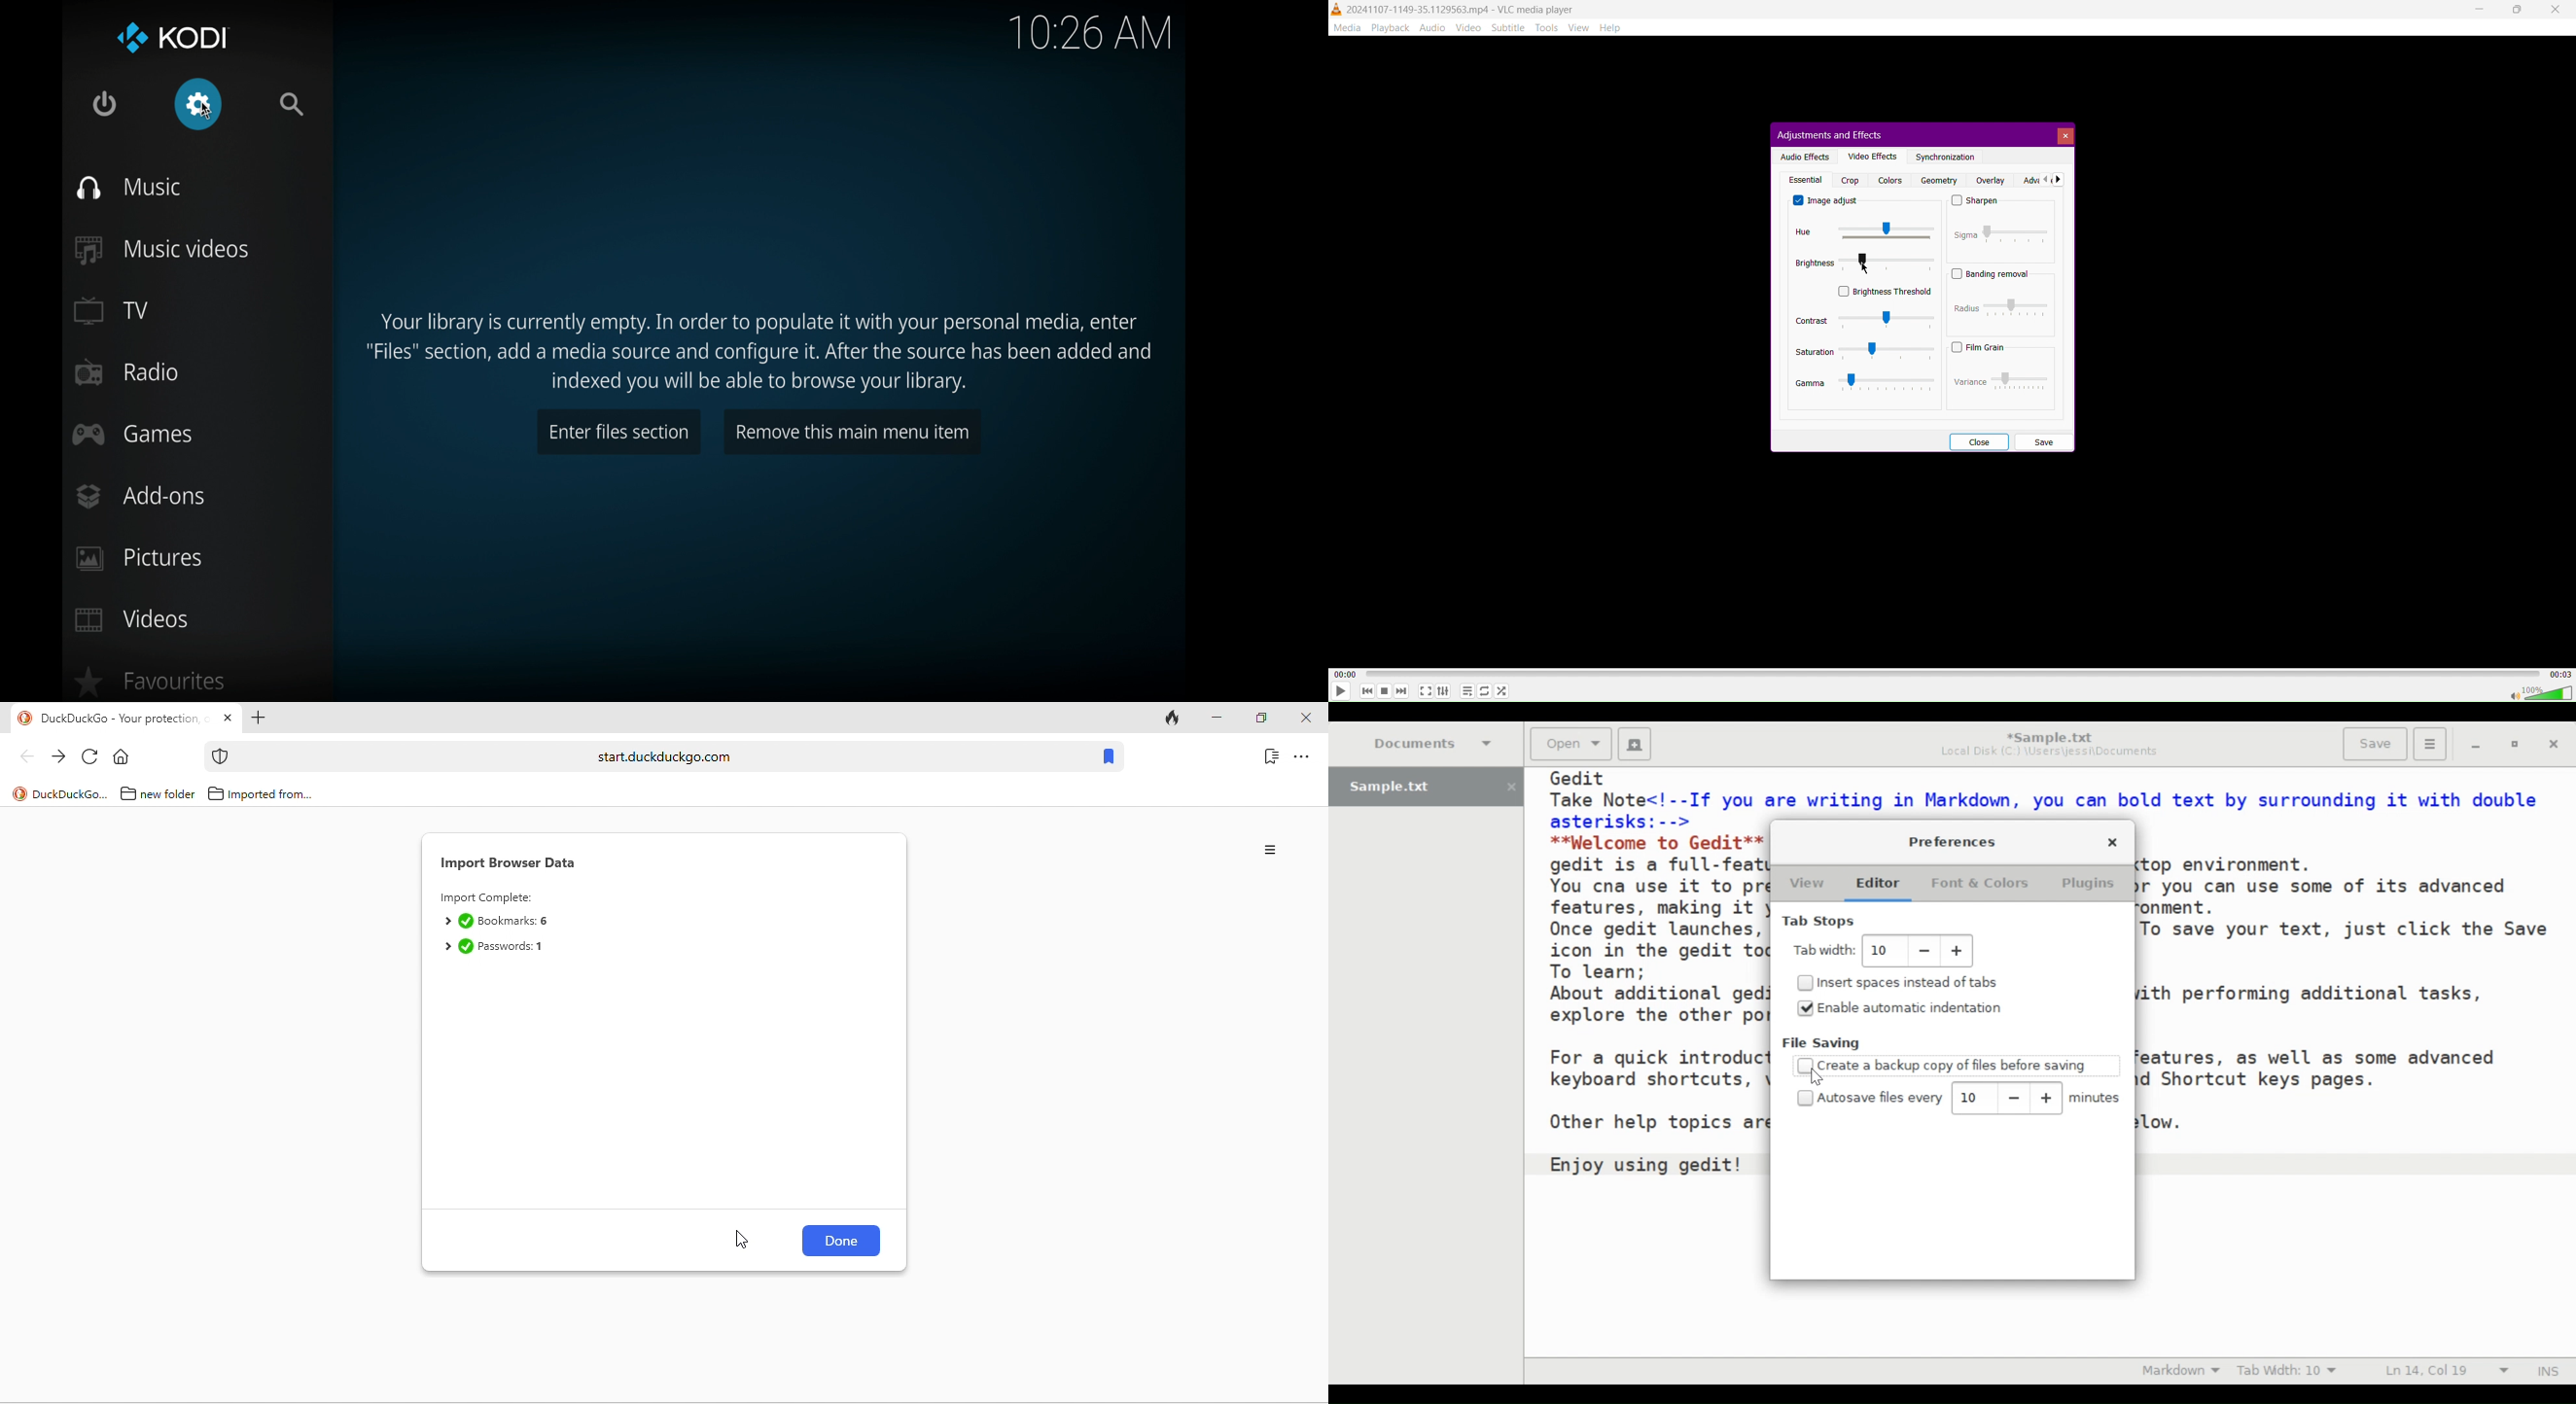 The width and height of the screenshot is (2576, 1428). What do you see at coordinates (1272, 850) in the screenshot?
I see `option` at bounding box center [1272, 850].